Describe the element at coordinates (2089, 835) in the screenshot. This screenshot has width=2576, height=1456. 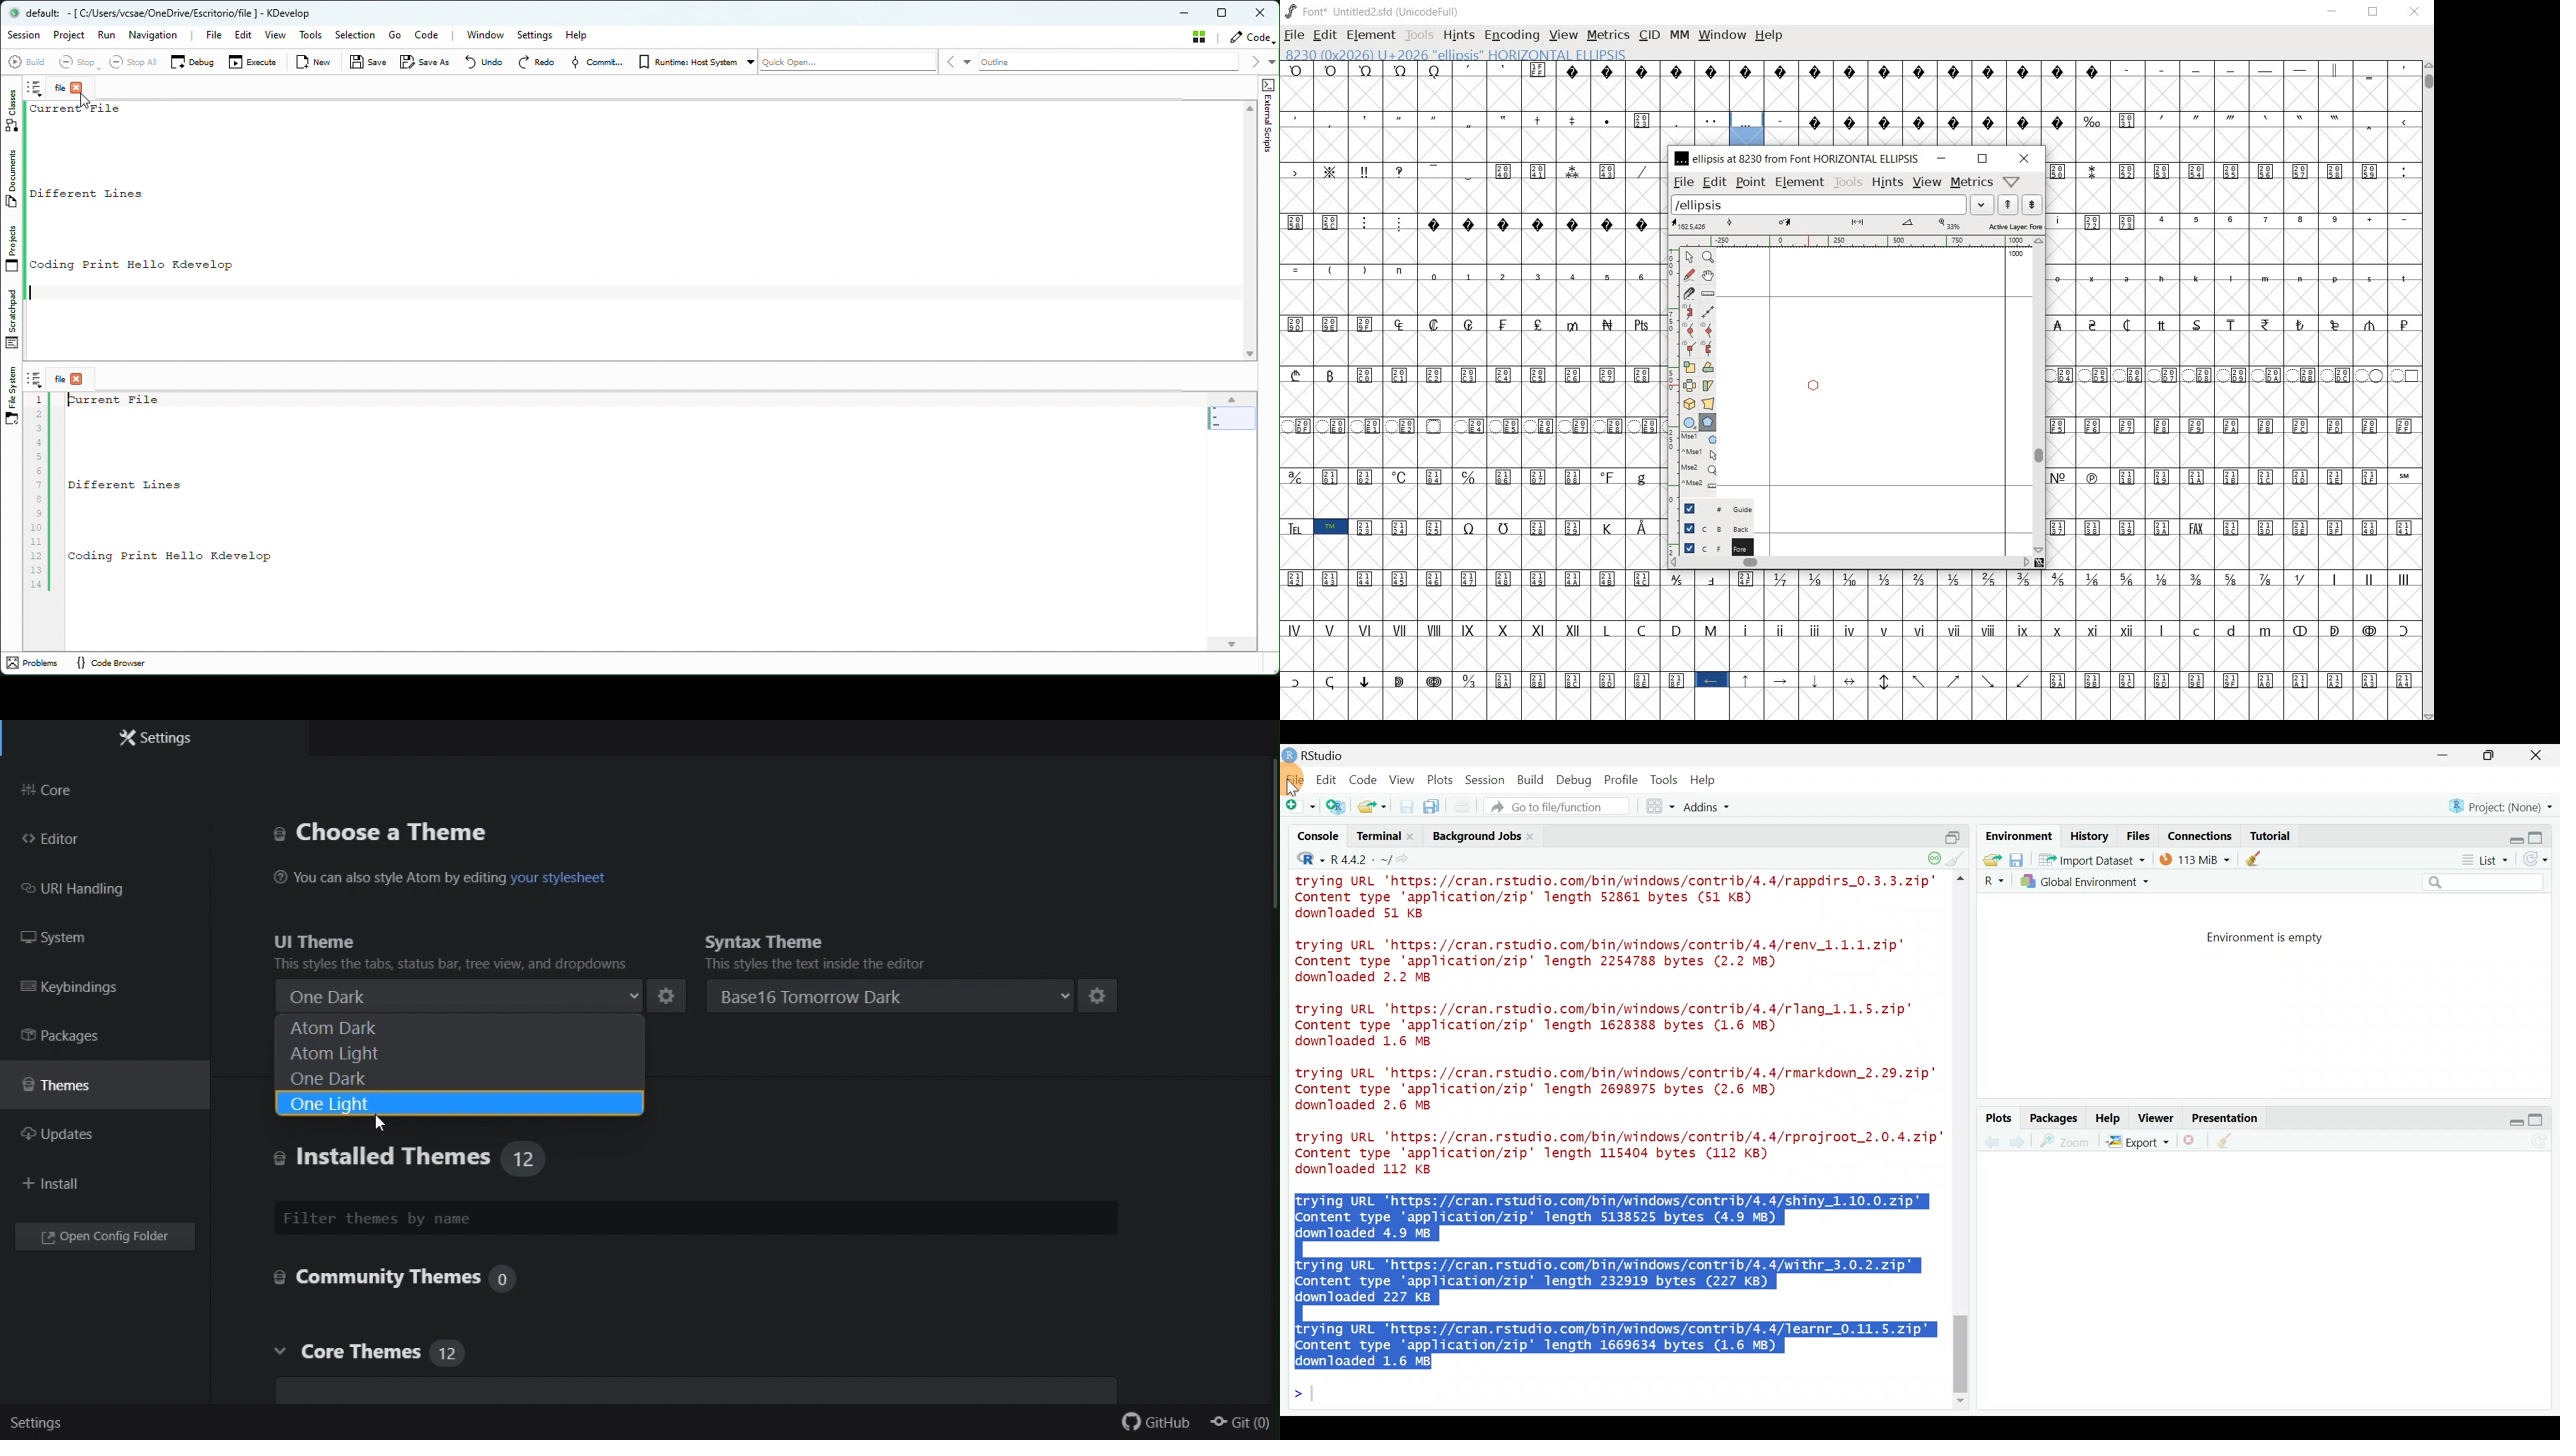
I see `History` at that location.